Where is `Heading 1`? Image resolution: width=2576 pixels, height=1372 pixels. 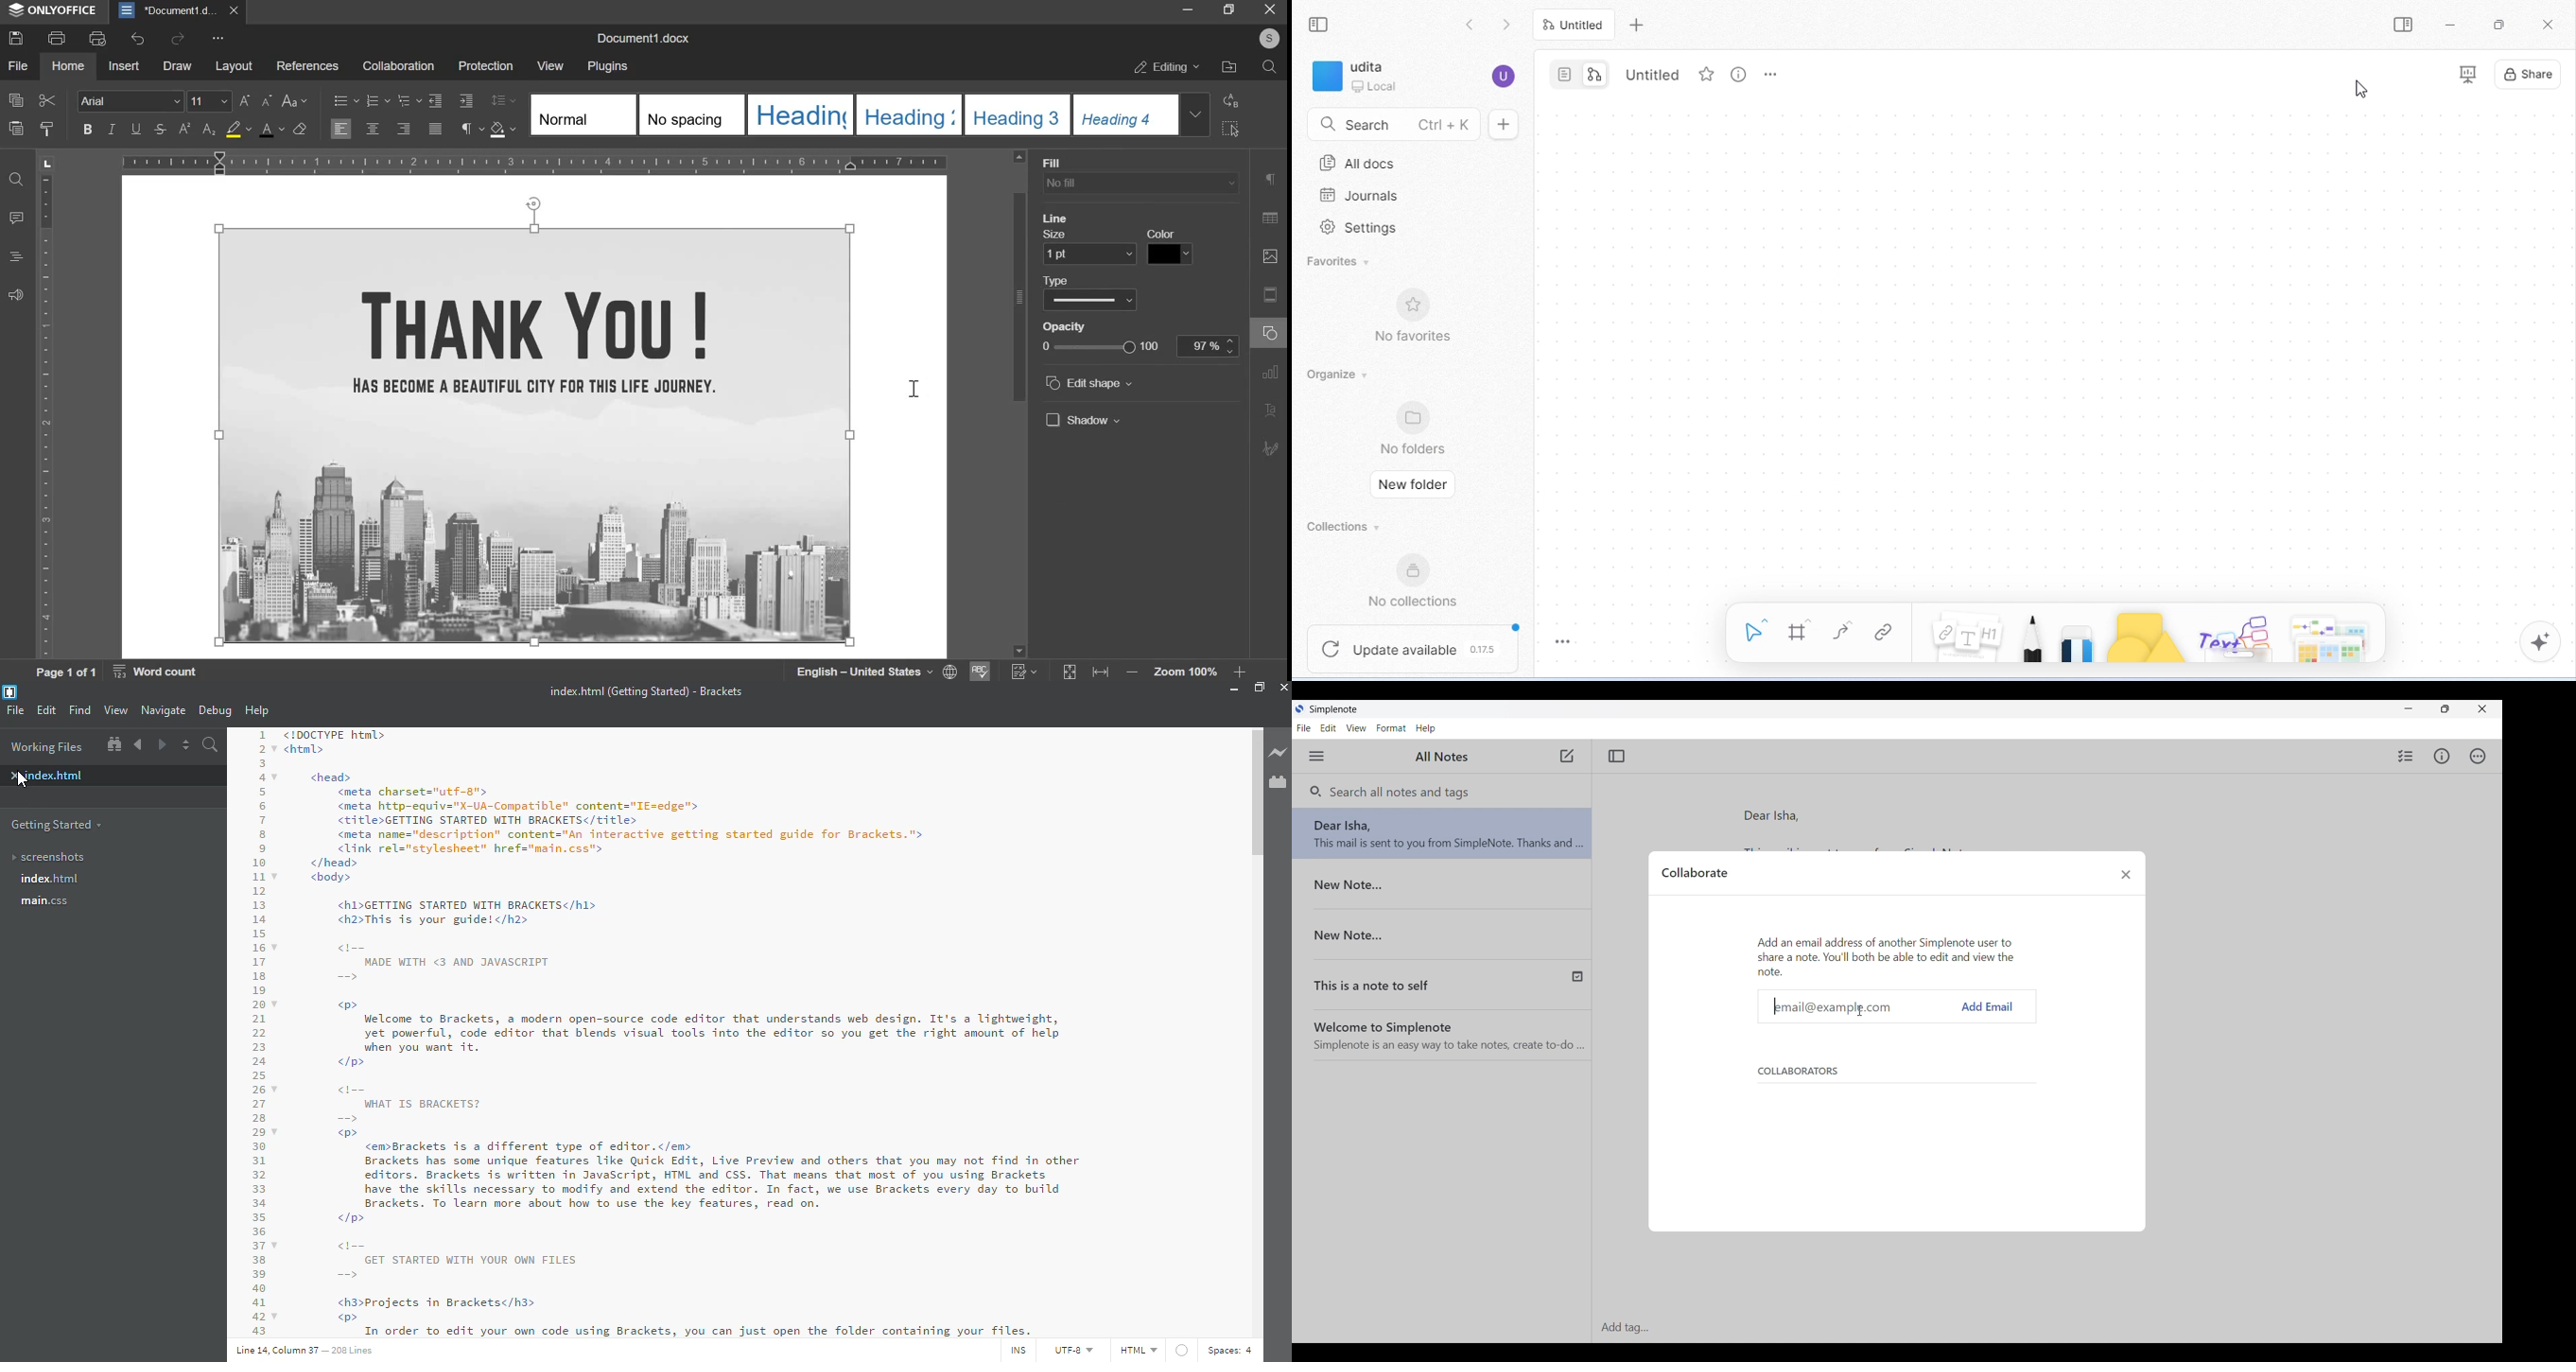 Heading 1 is located at coordinates (800, 115).